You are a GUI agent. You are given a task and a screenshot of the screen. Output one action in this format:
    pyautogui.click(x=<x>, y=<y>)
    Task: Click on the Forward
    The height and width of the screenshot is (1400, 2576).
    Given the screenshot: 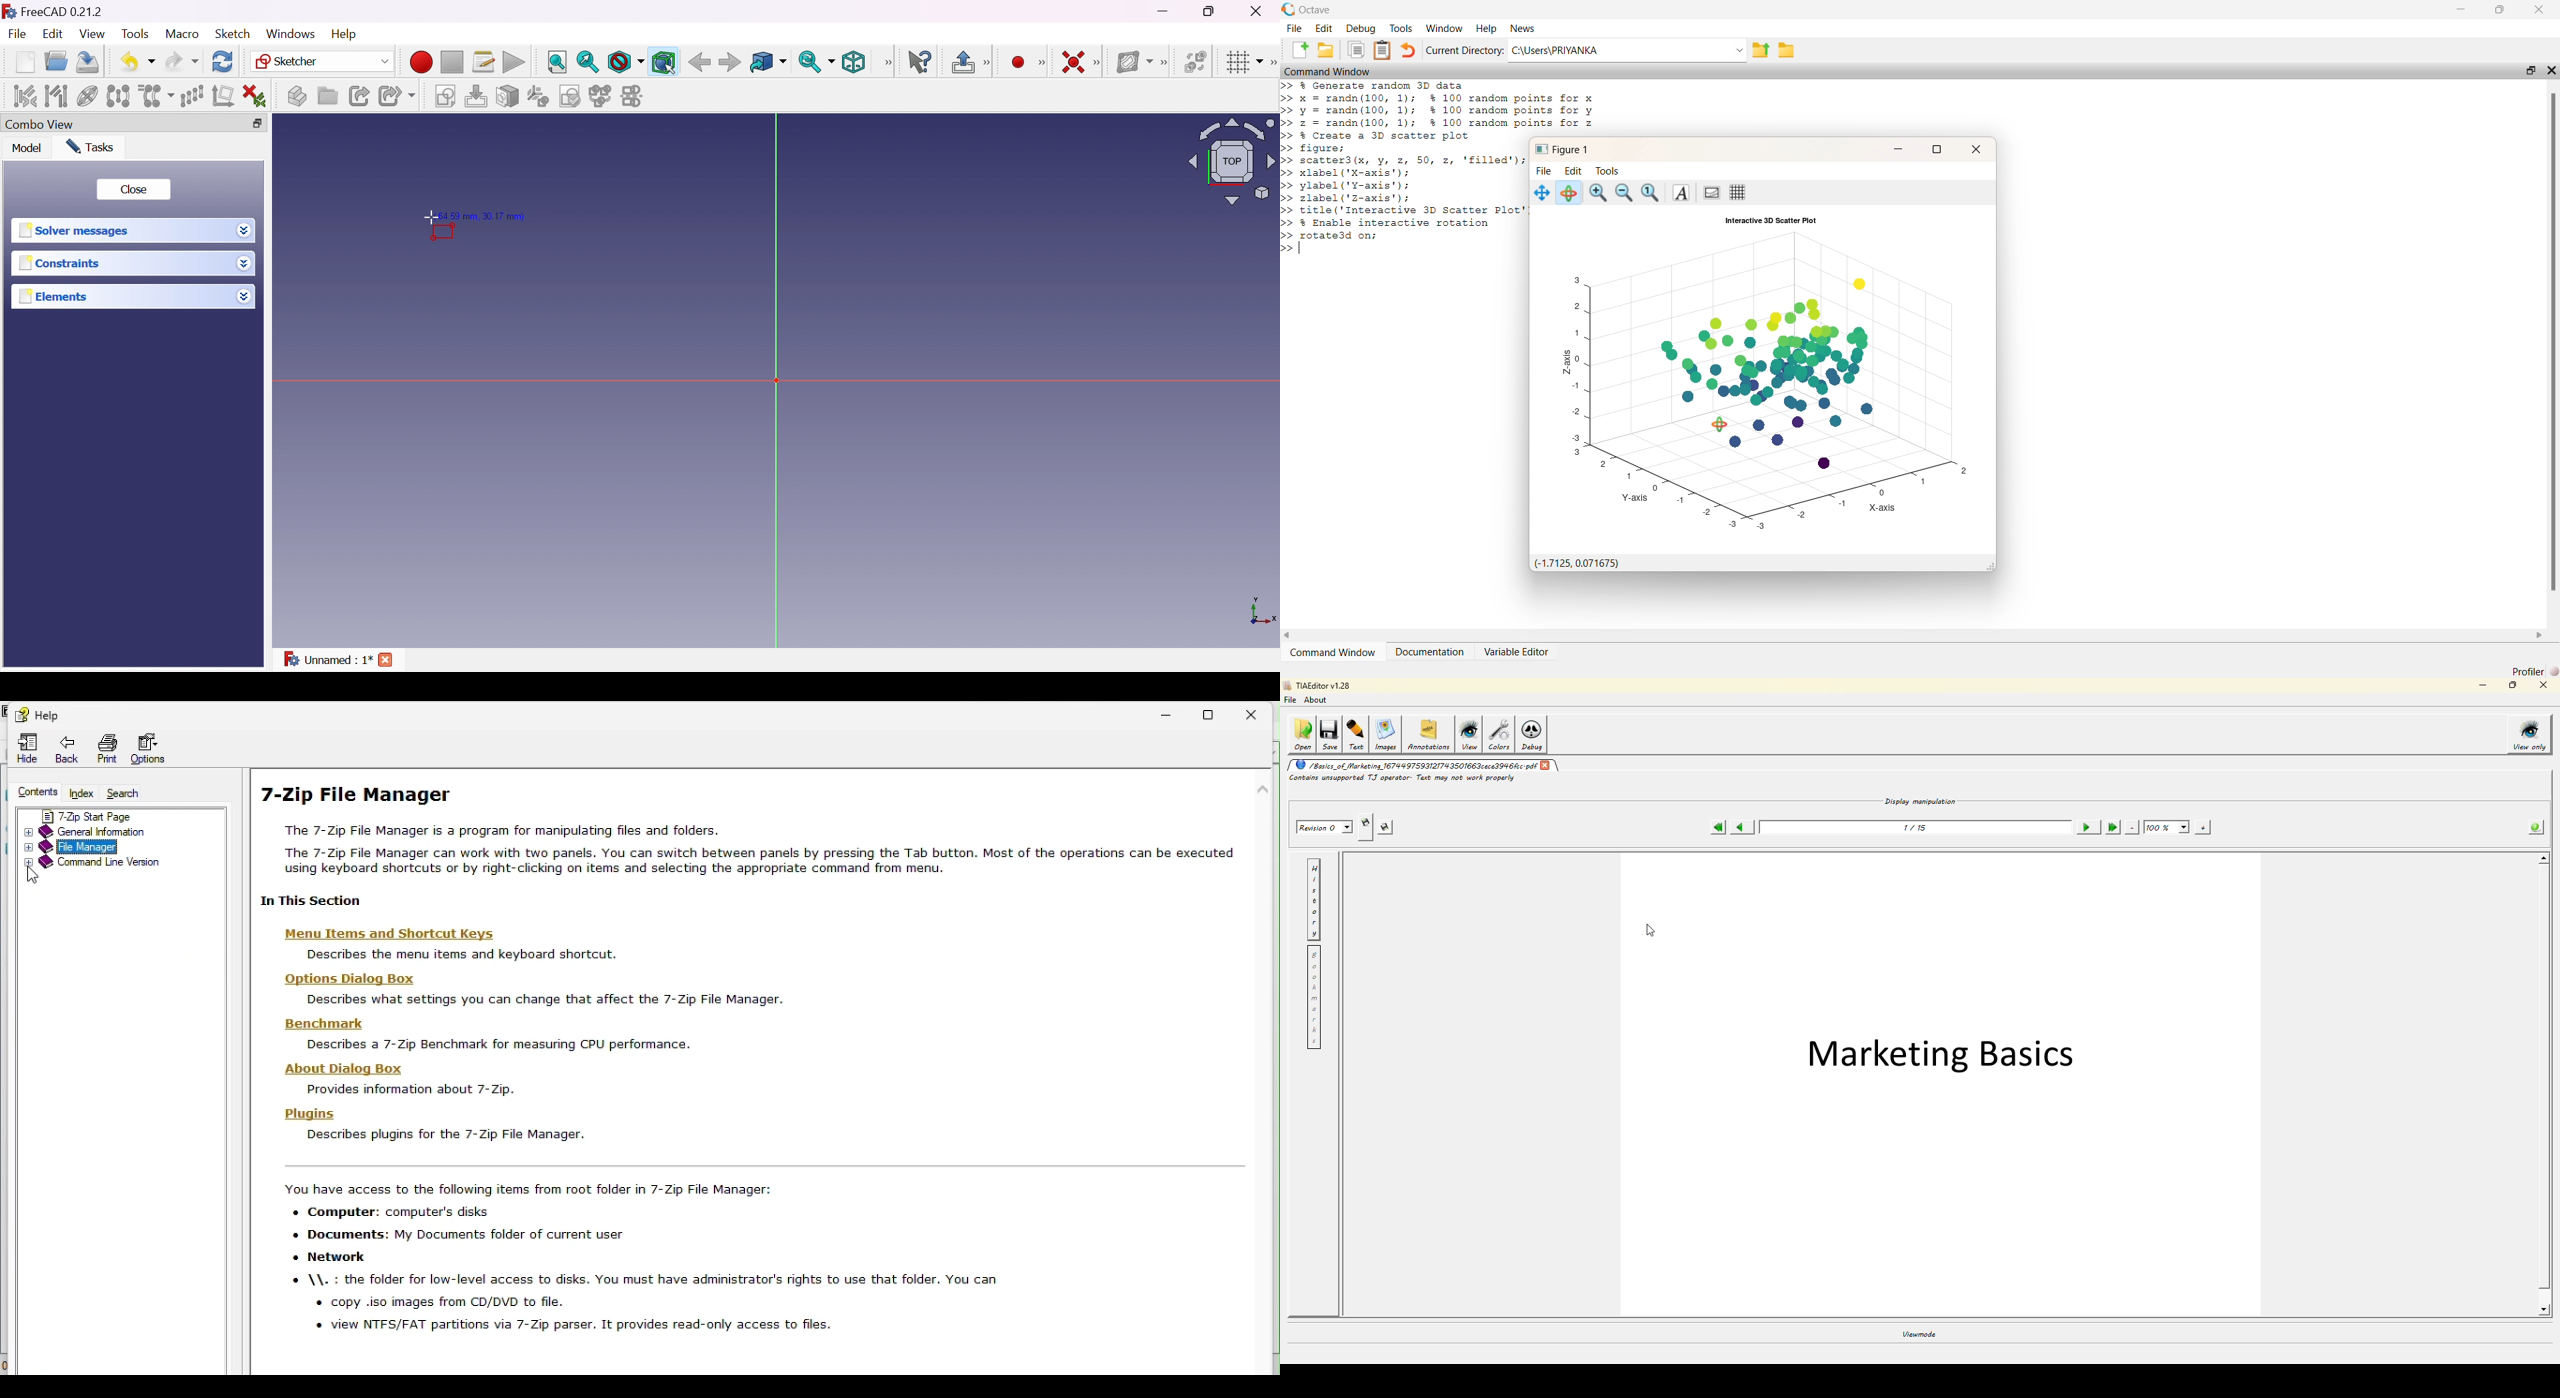 What is the action you would take?
    pyautogui.click(x=729, y=63)
    